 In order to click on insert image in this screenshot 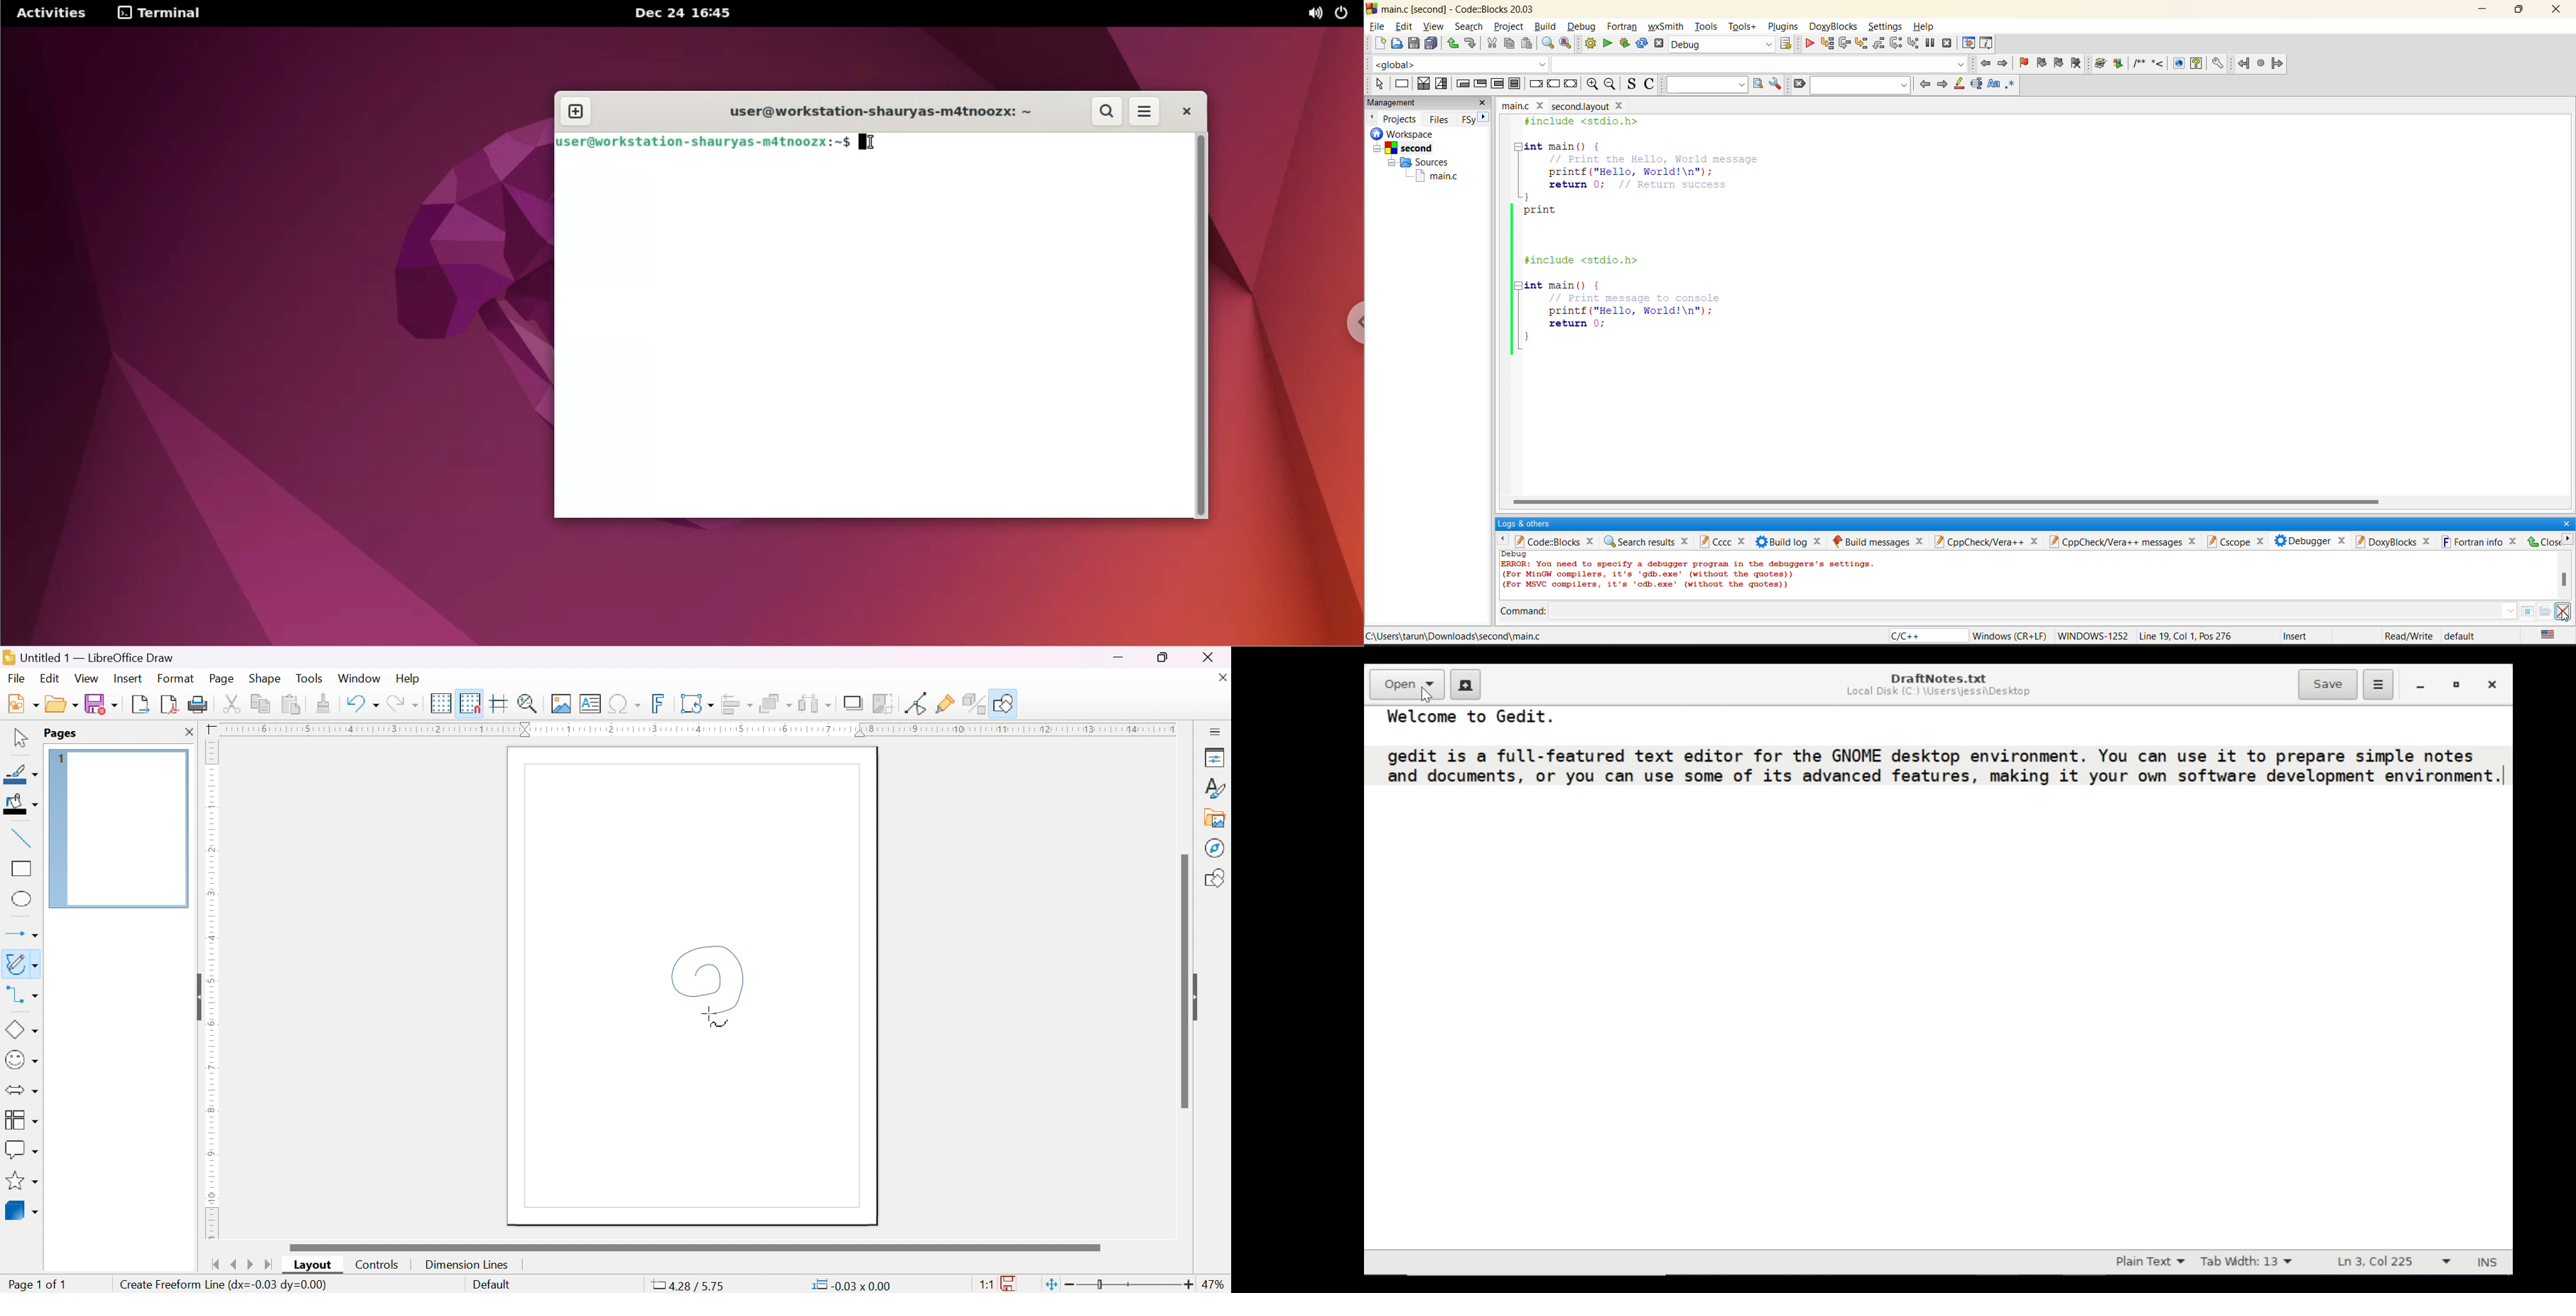, I will do `click(561, 704)`.